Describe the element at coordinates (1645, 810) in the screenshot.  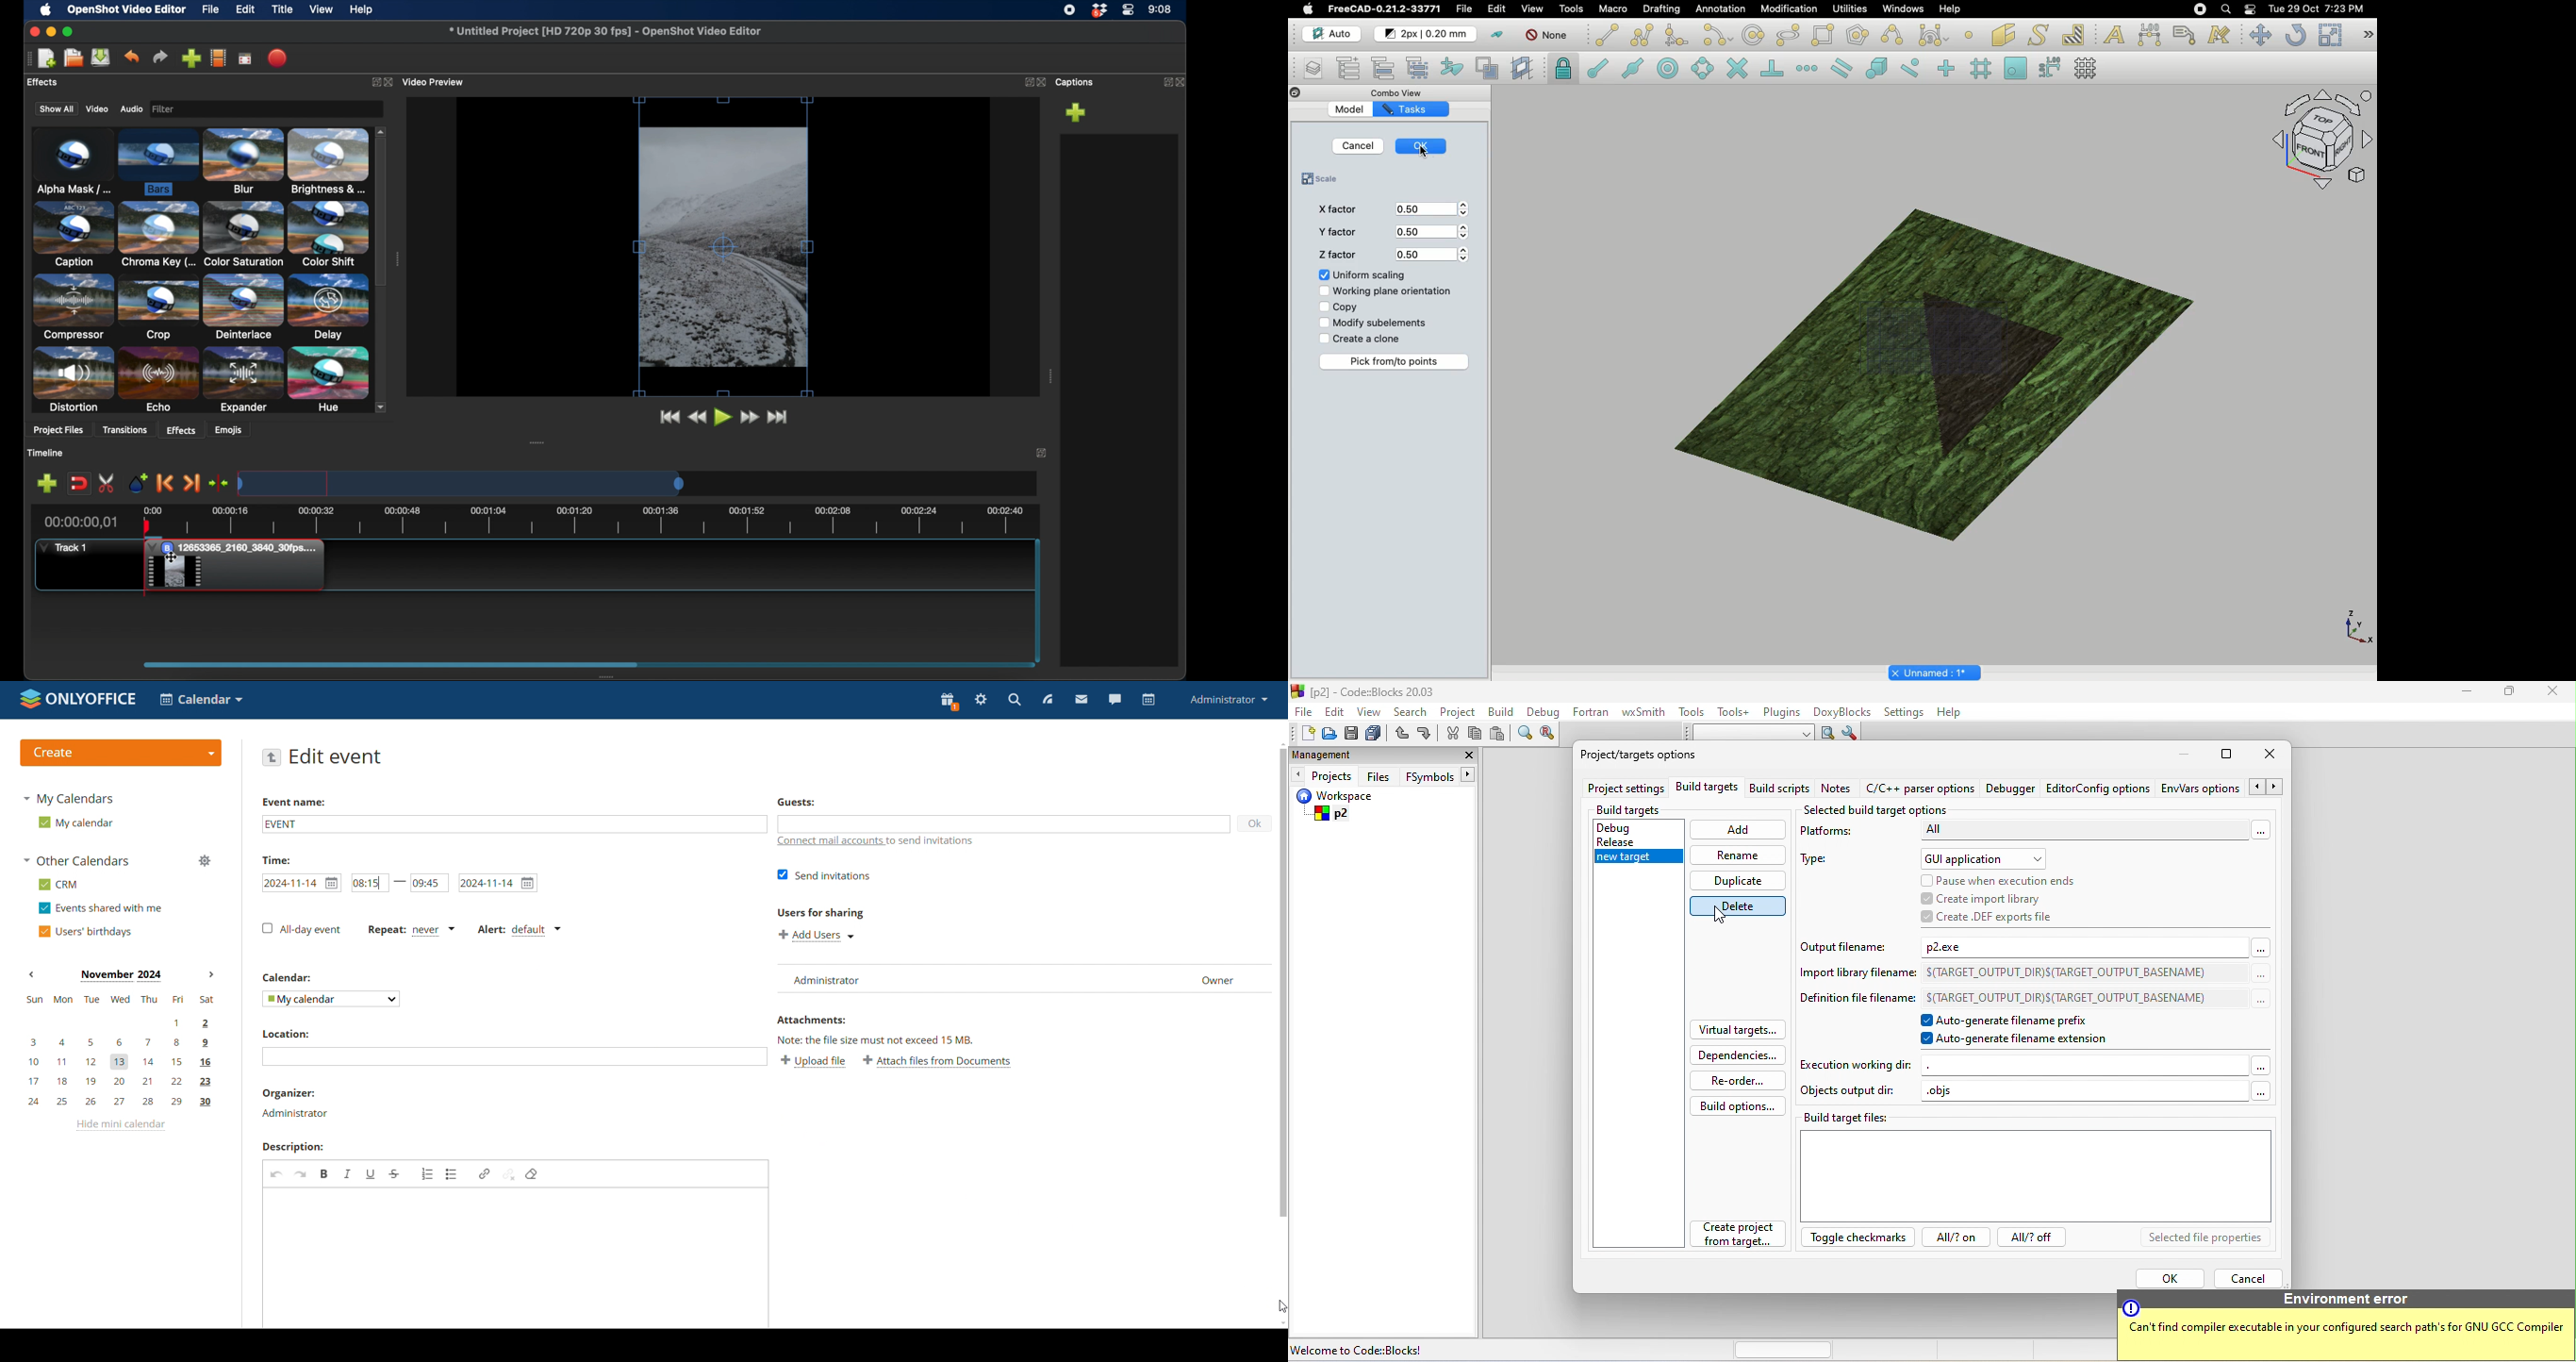
I see `build targets` at that location.